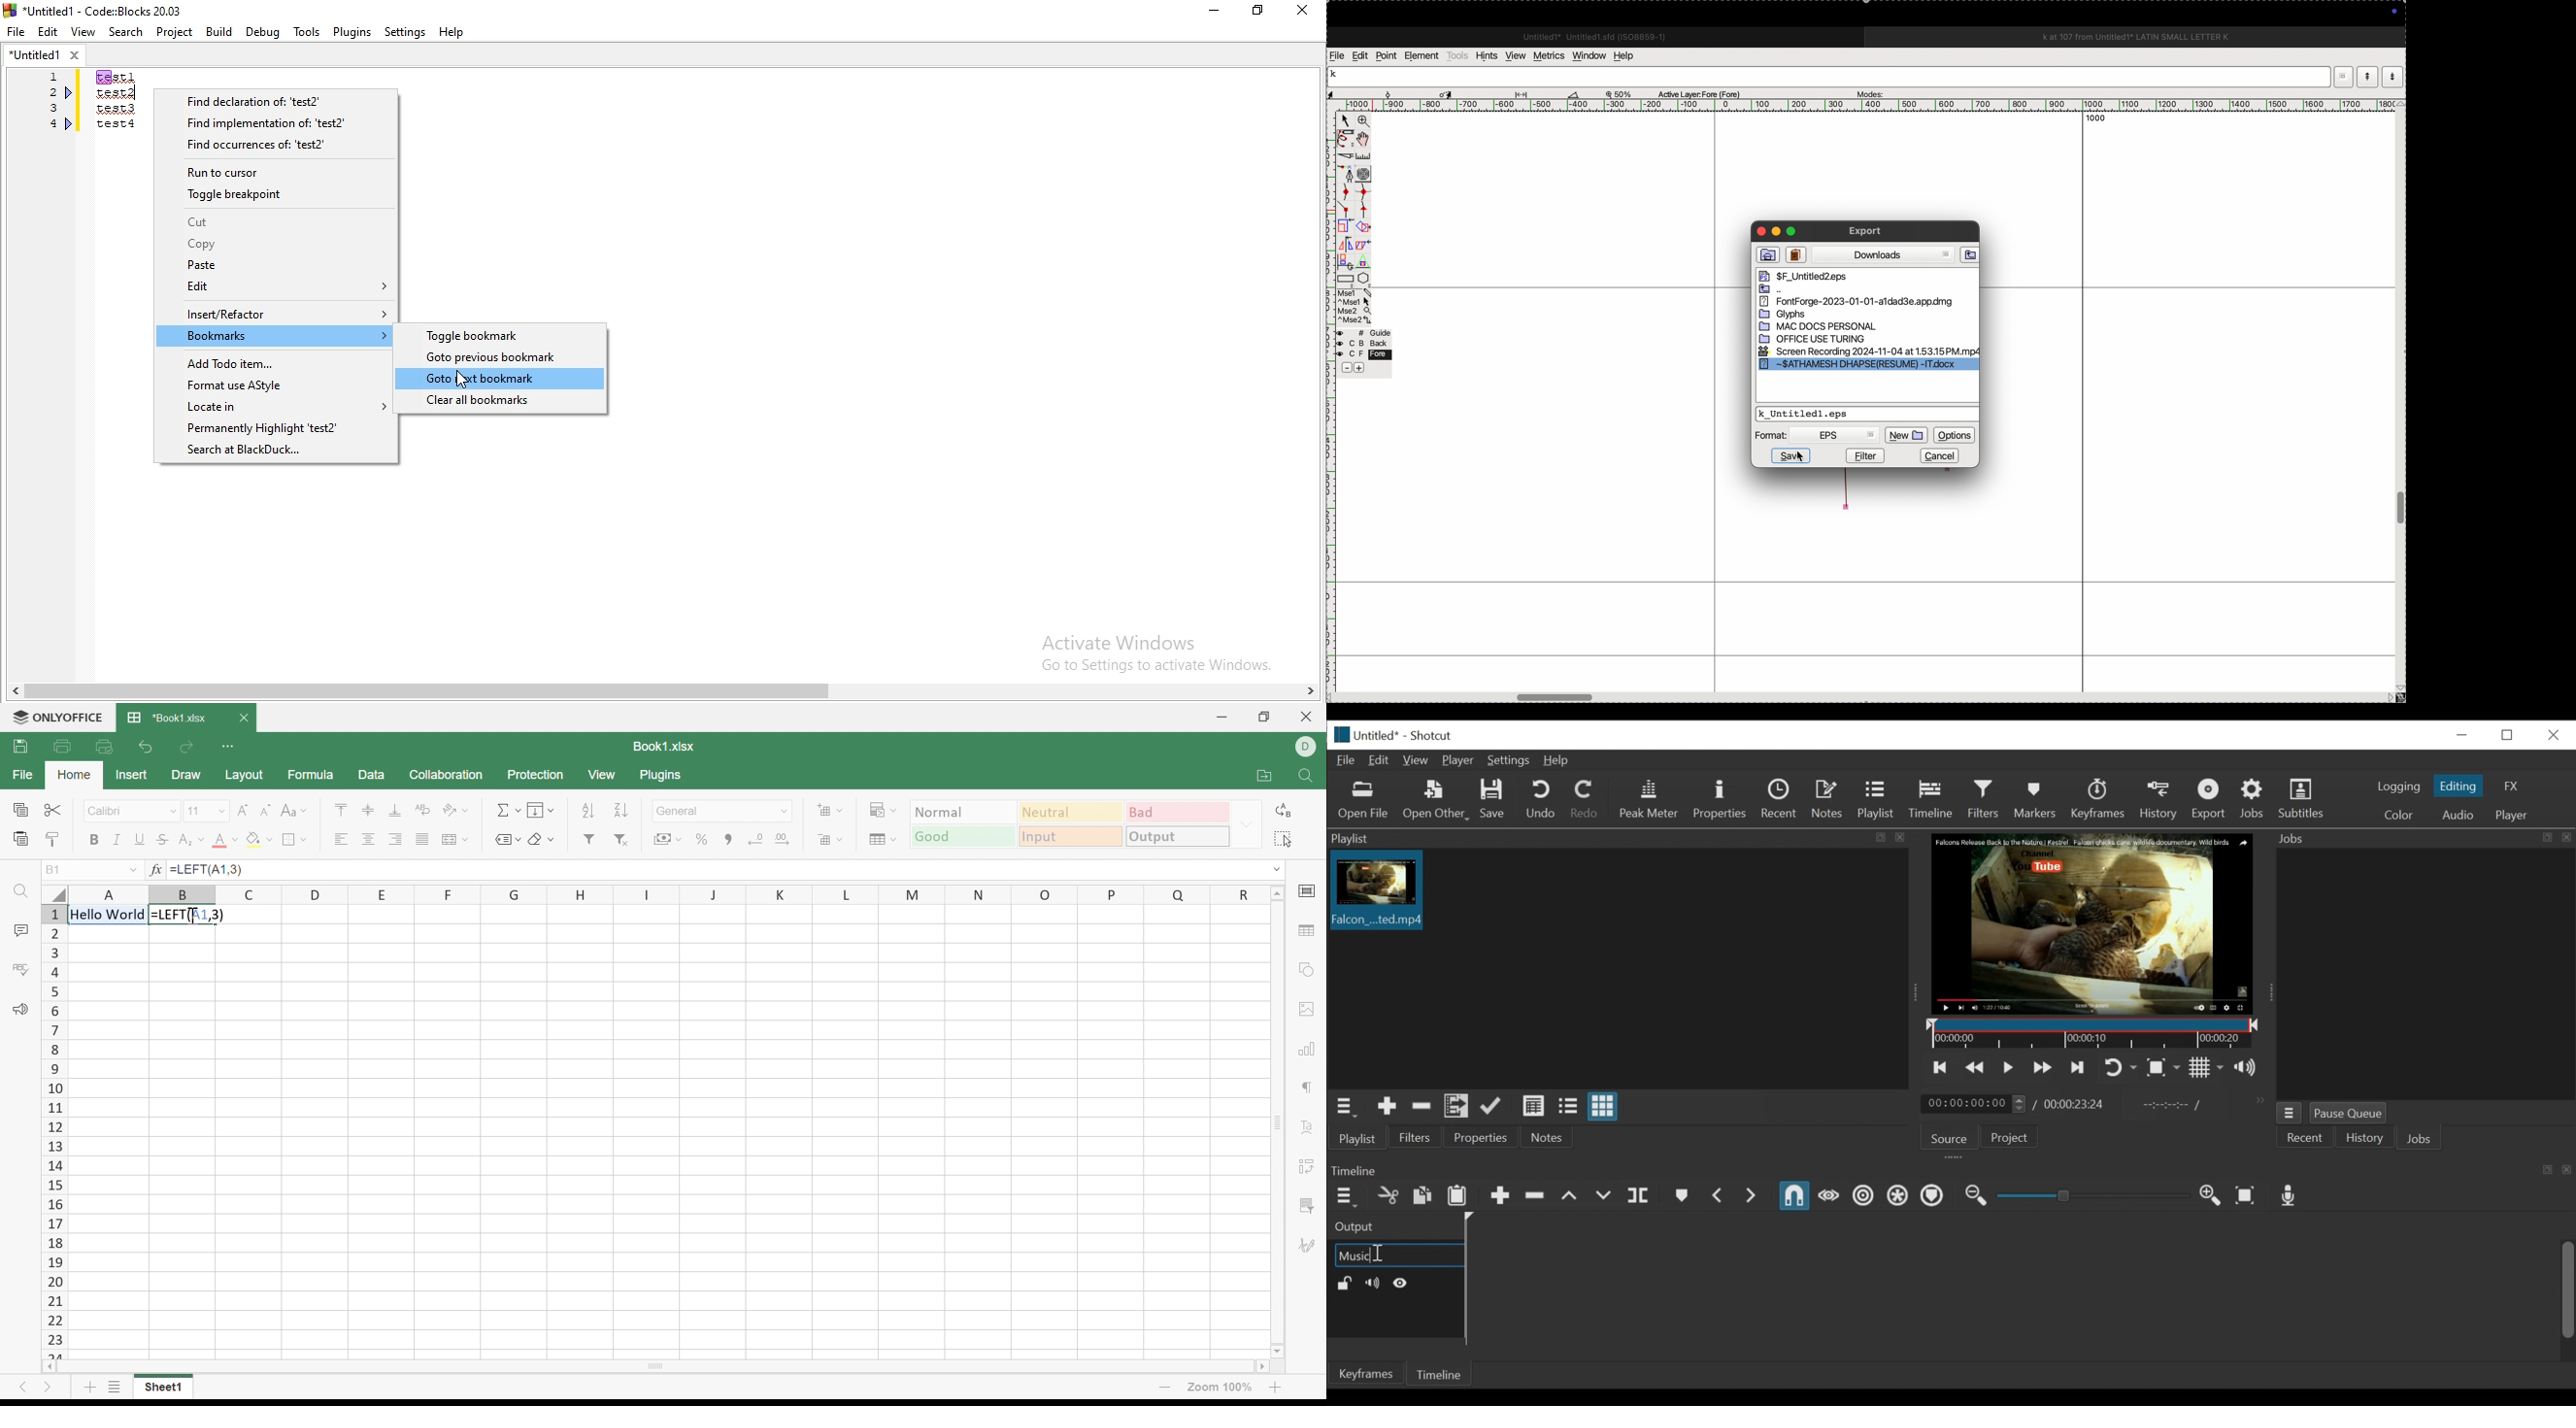 The height and width of the screenshot is (1428, 2576). Describe the element at coordinates (275, 265) in the screenshot. I see `Paste` at that location.